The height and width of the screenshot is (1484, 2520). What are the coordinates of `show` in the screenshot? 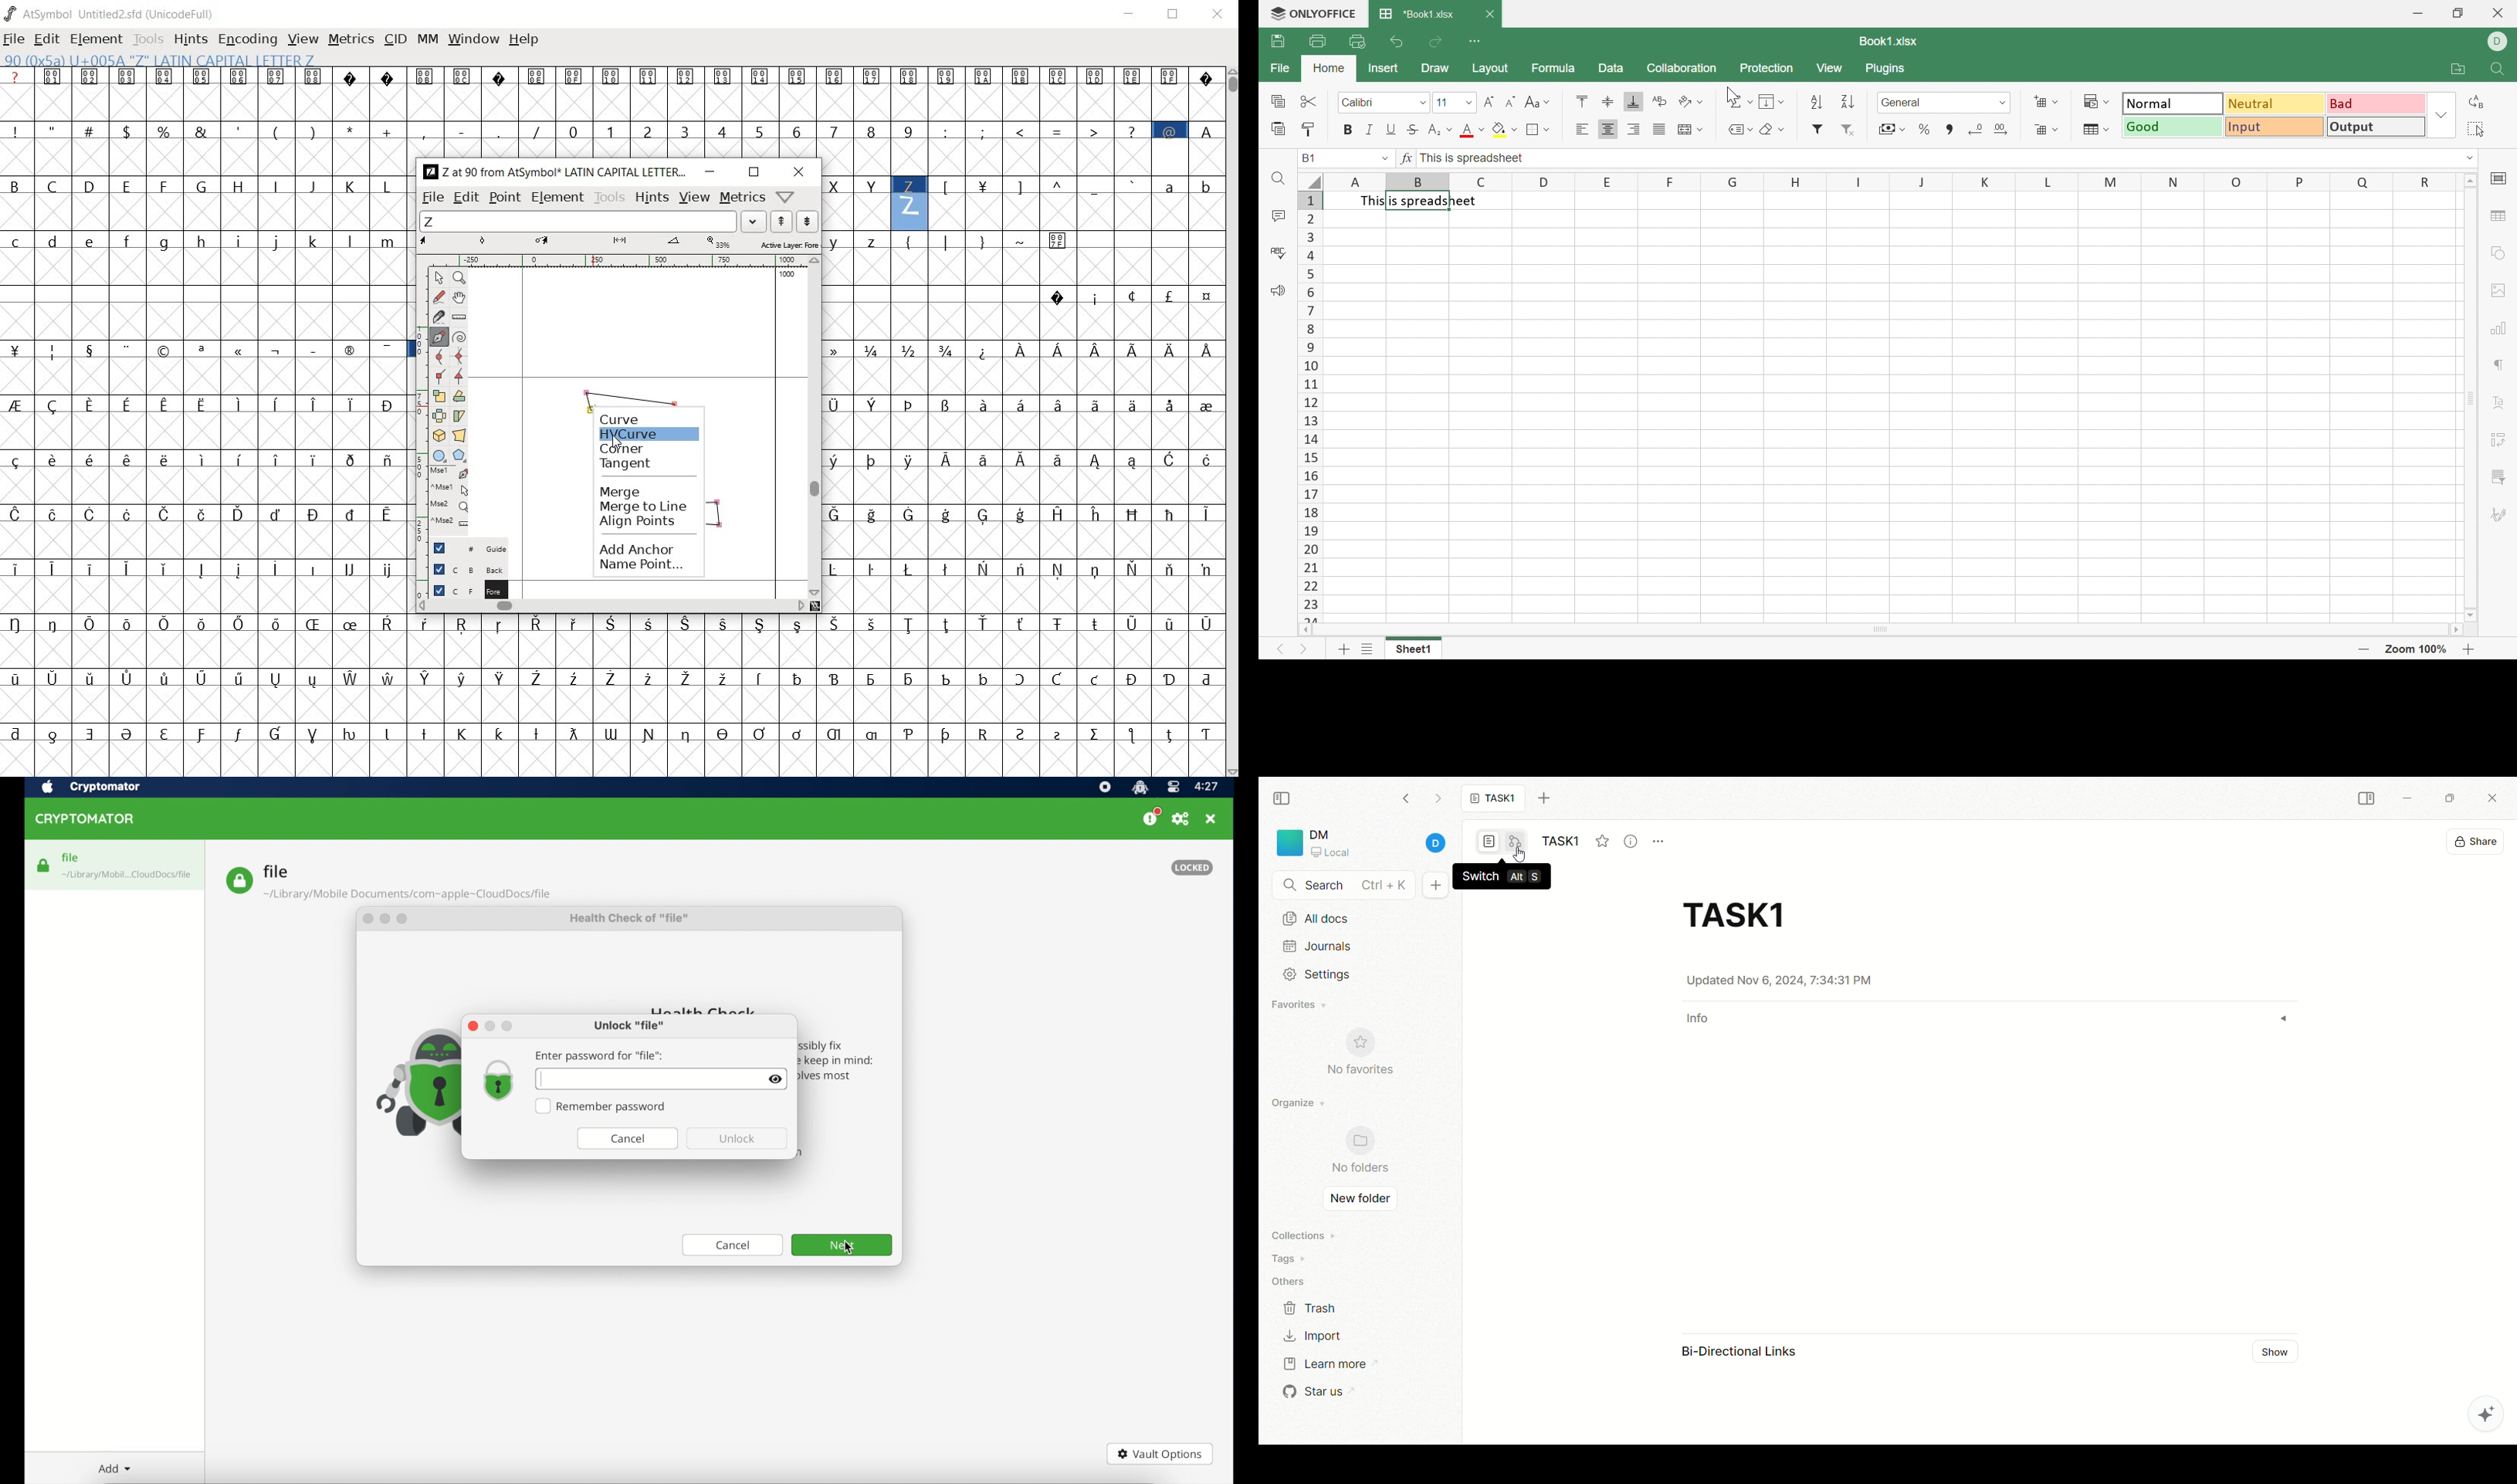 It's located at (2280, 1354).